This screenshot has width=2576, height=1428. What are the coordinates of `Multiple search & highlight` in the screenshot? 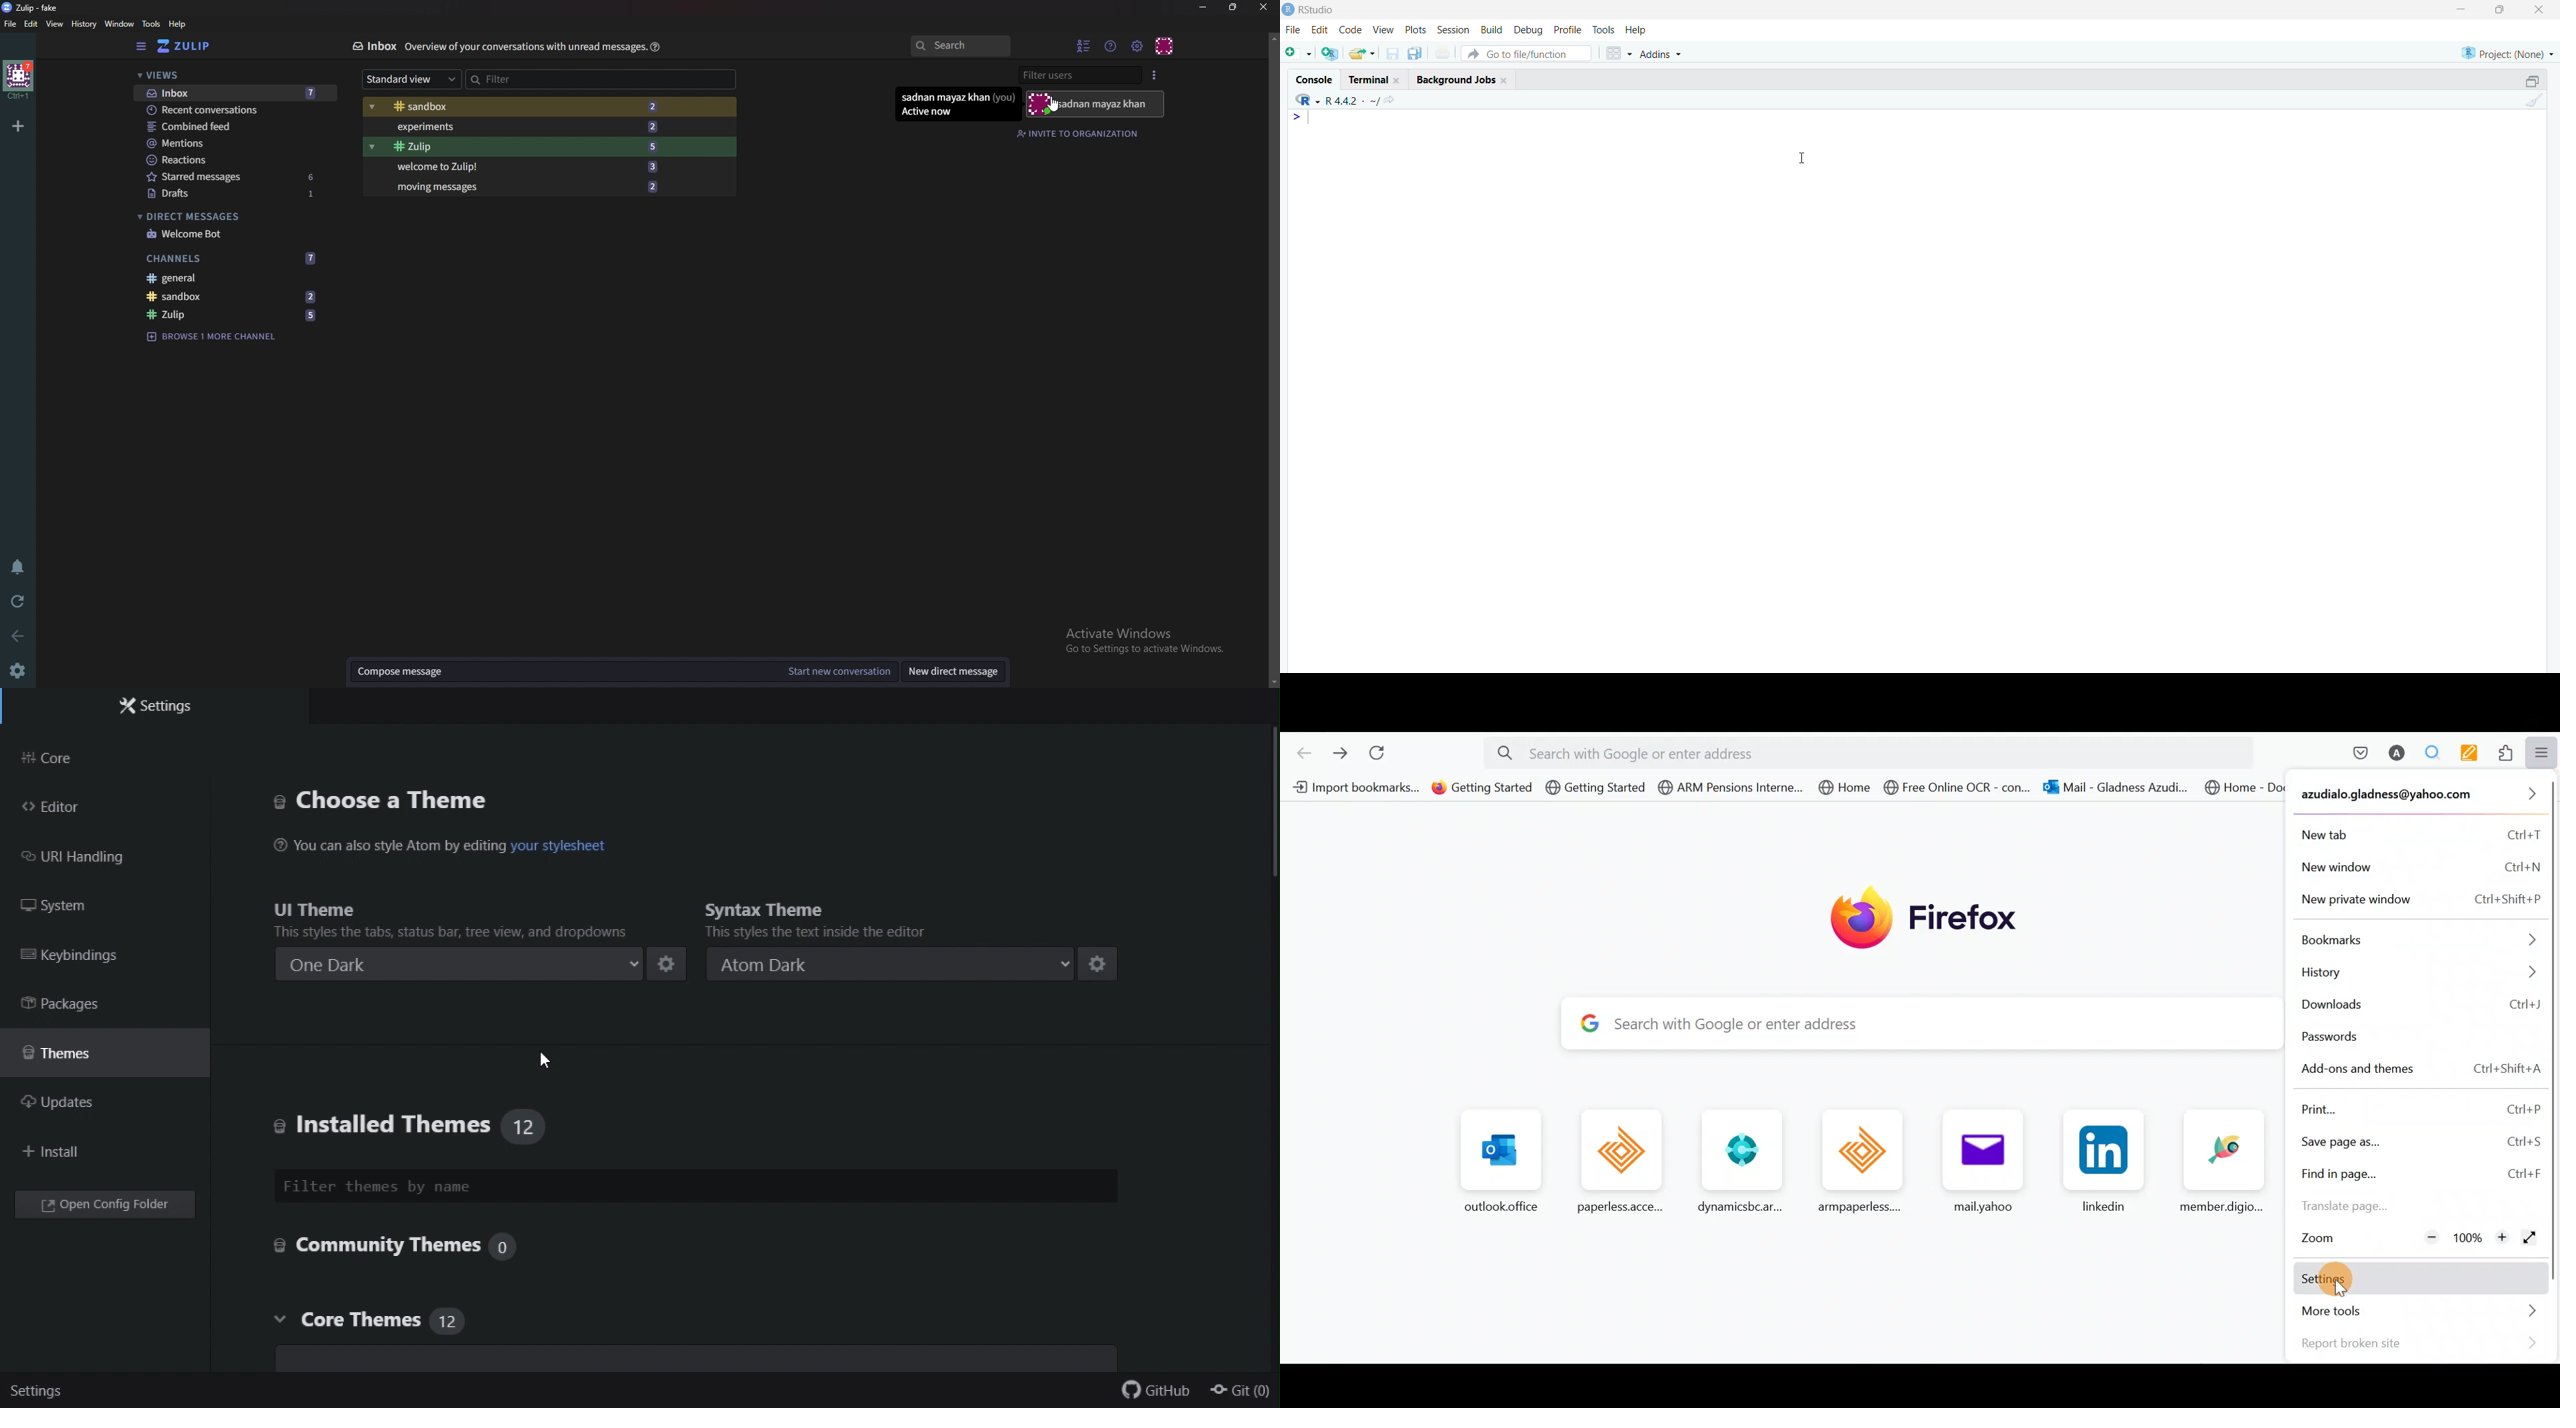 It's located at (2427, 754).